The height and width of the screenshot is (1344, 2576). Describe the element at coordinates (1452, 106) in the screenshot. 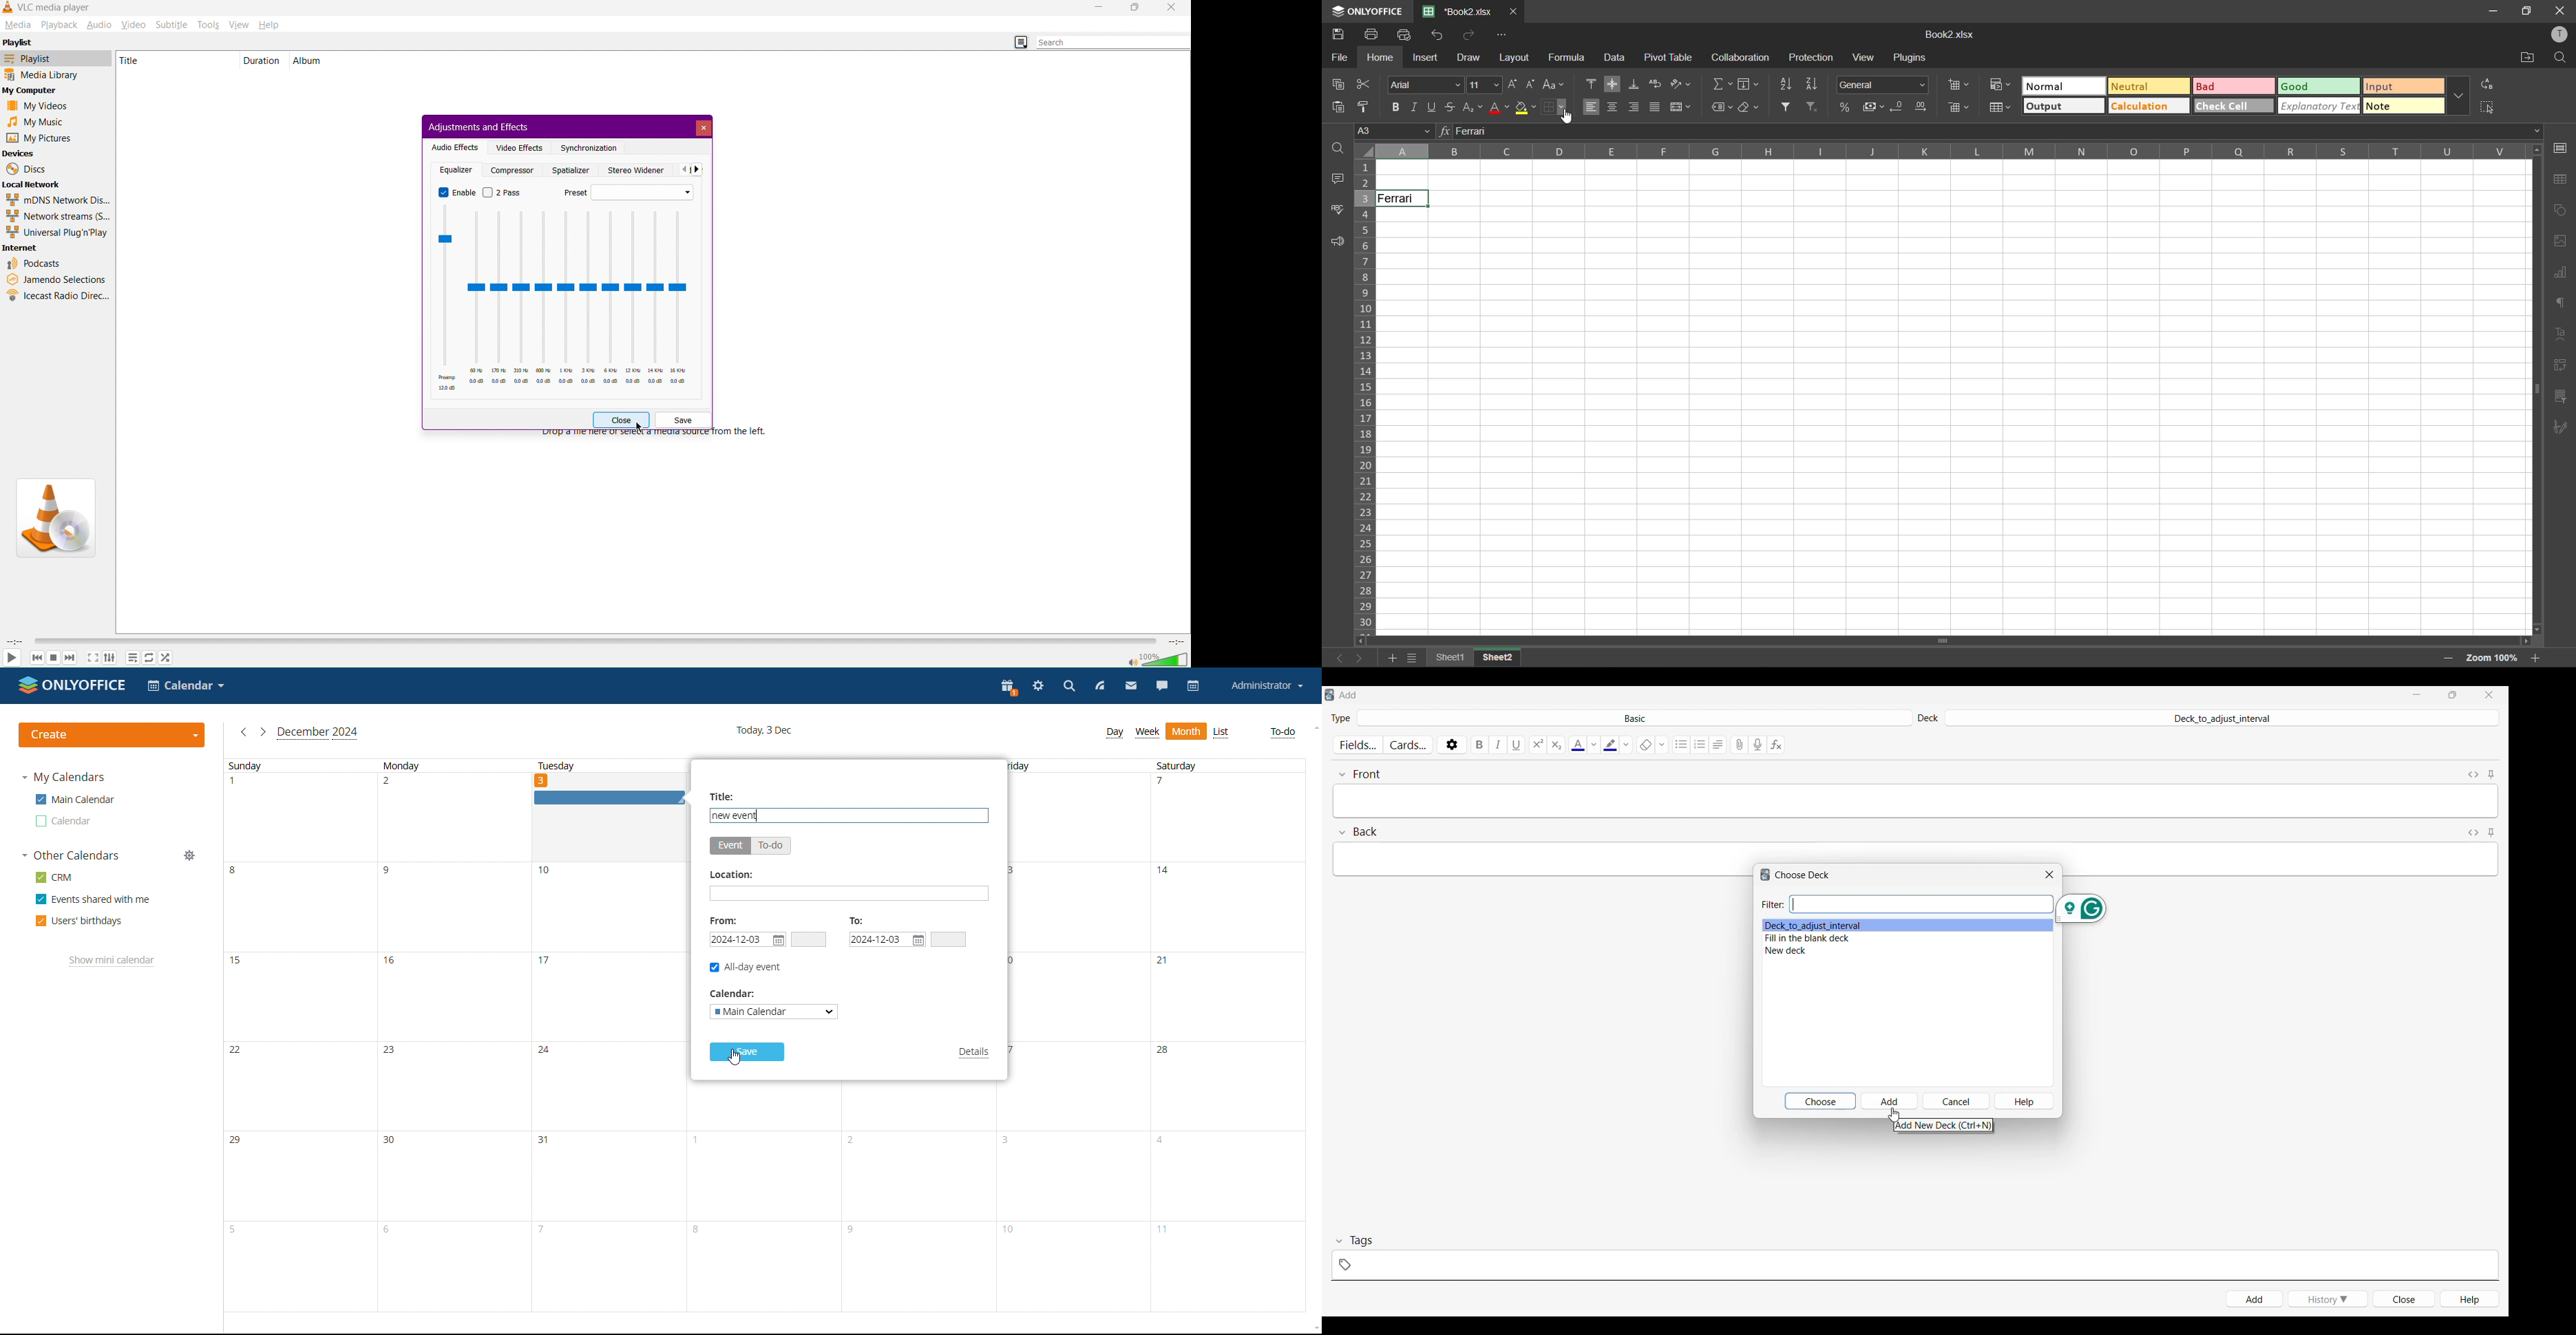

I see `strikethrough` at that location.